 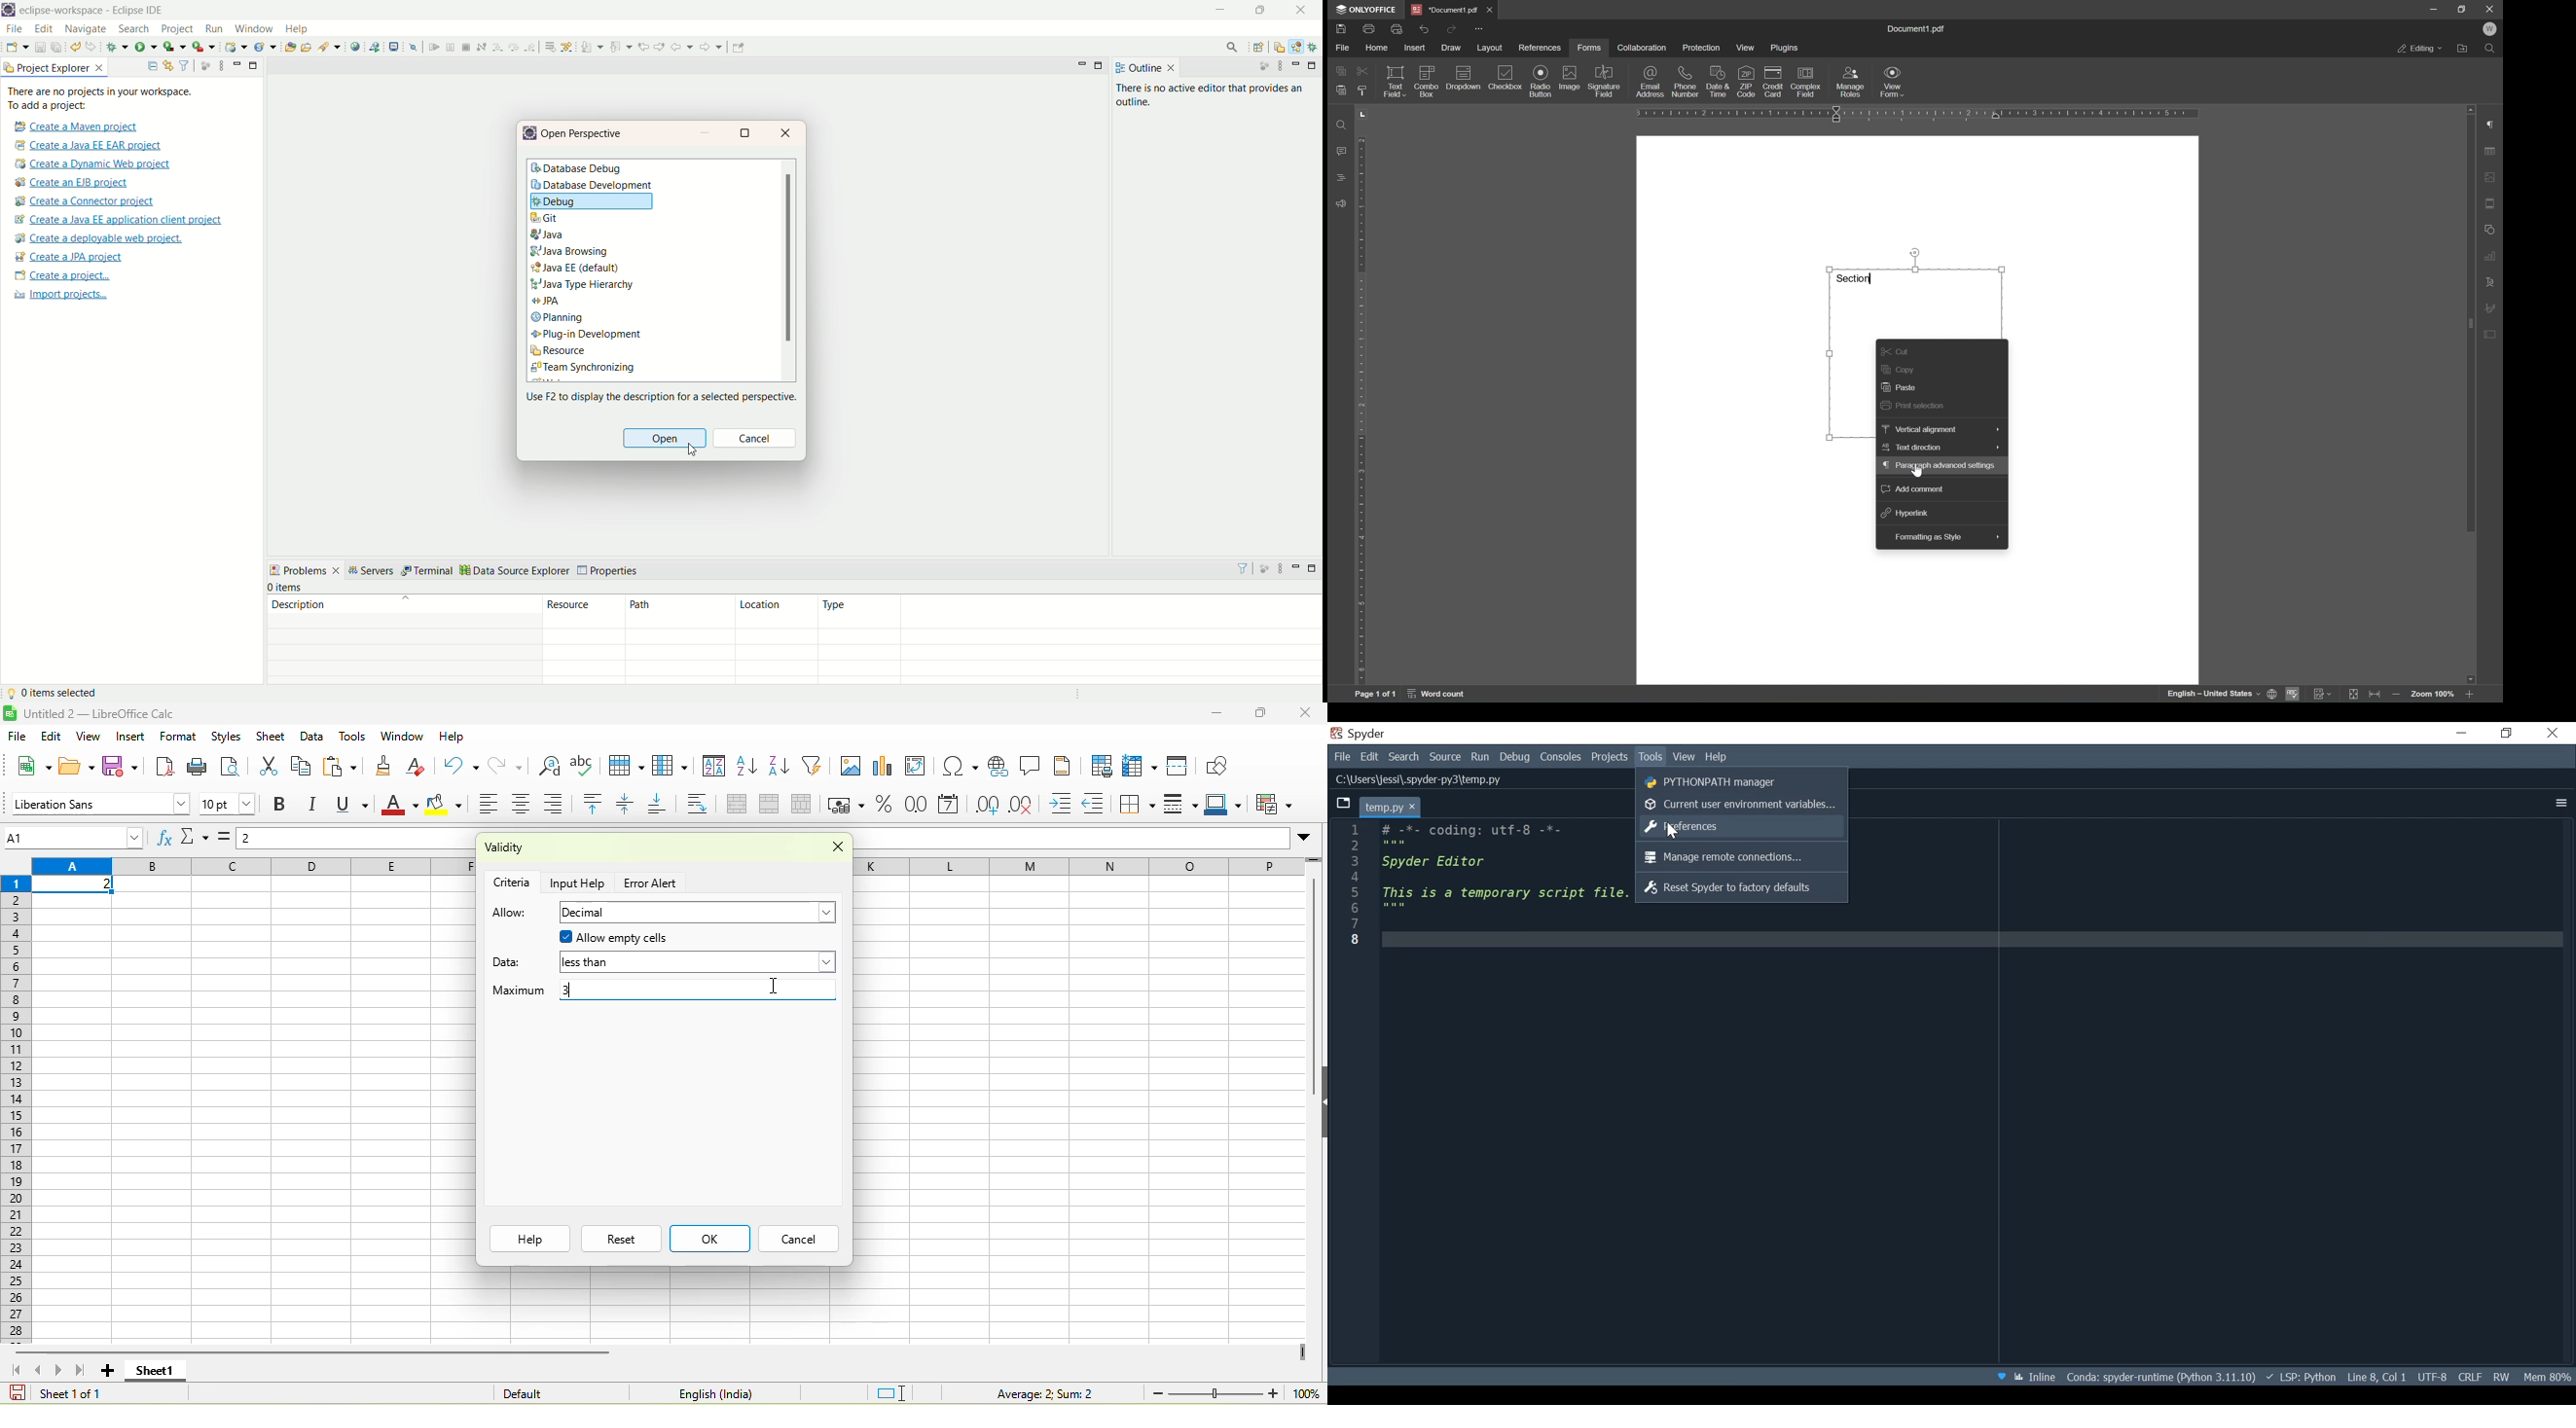 I want to click on team synchronizing, so click(x=583, y=369).